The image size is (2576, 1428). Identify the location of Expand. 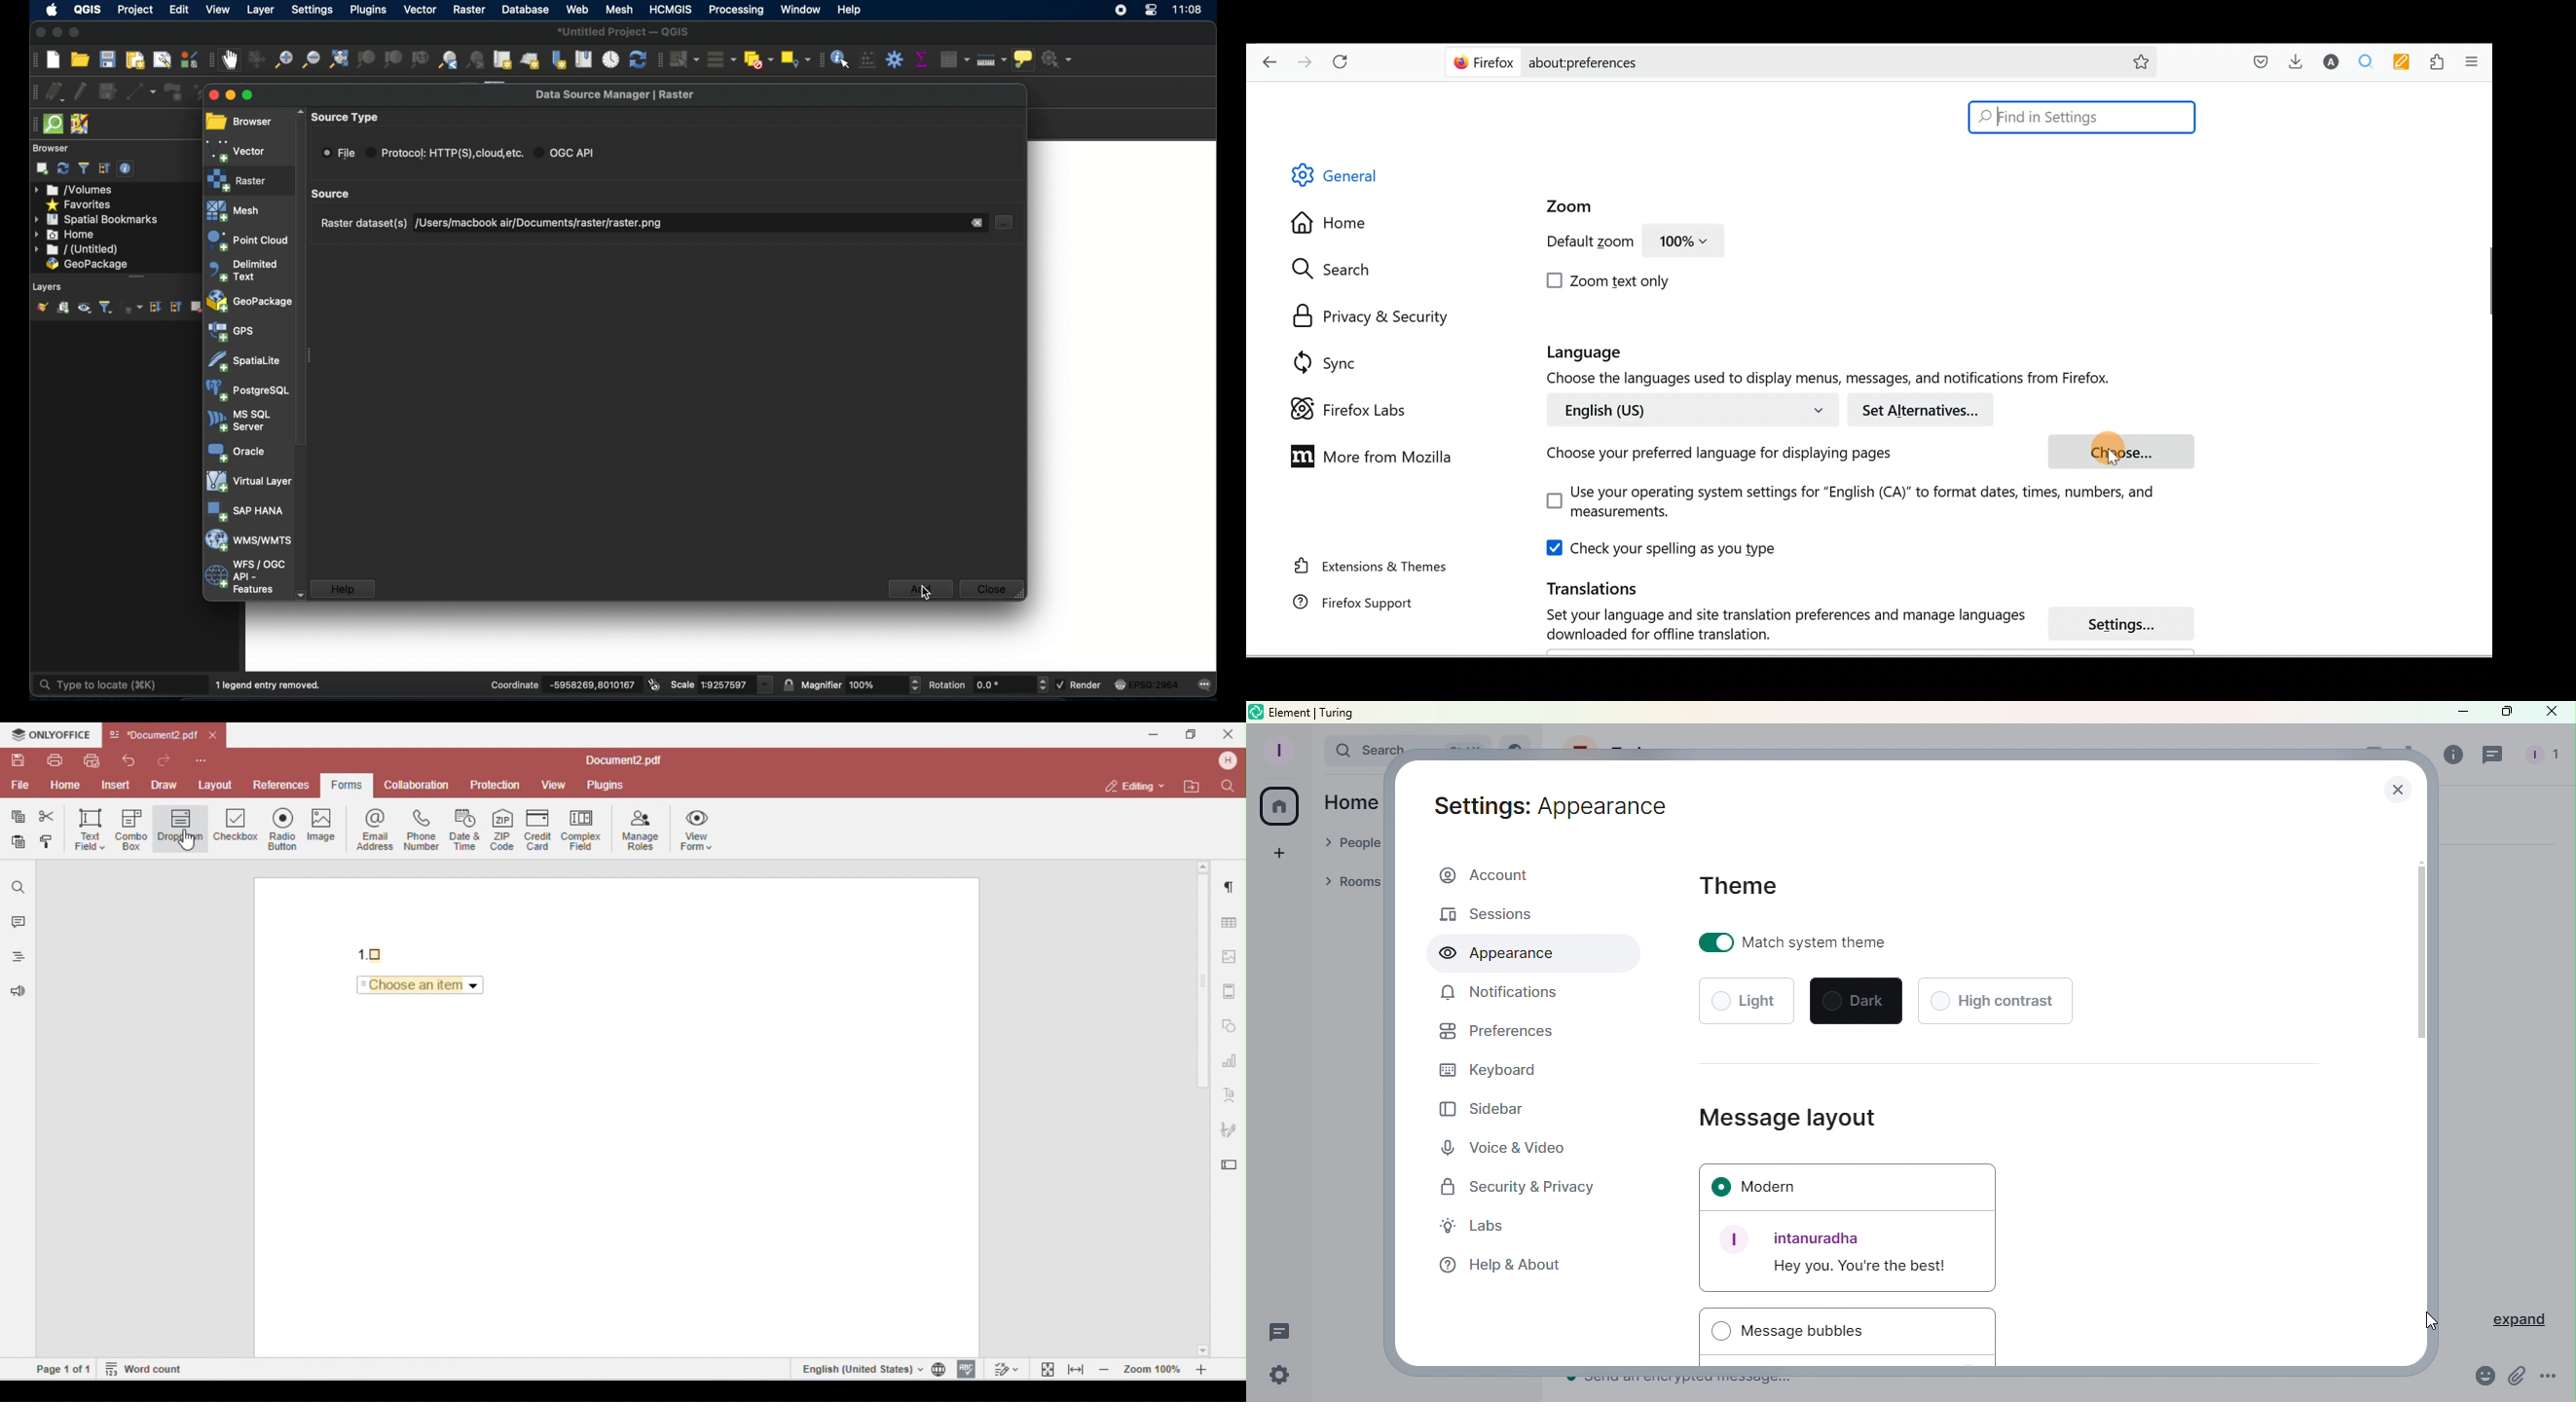
(2510, 1320).